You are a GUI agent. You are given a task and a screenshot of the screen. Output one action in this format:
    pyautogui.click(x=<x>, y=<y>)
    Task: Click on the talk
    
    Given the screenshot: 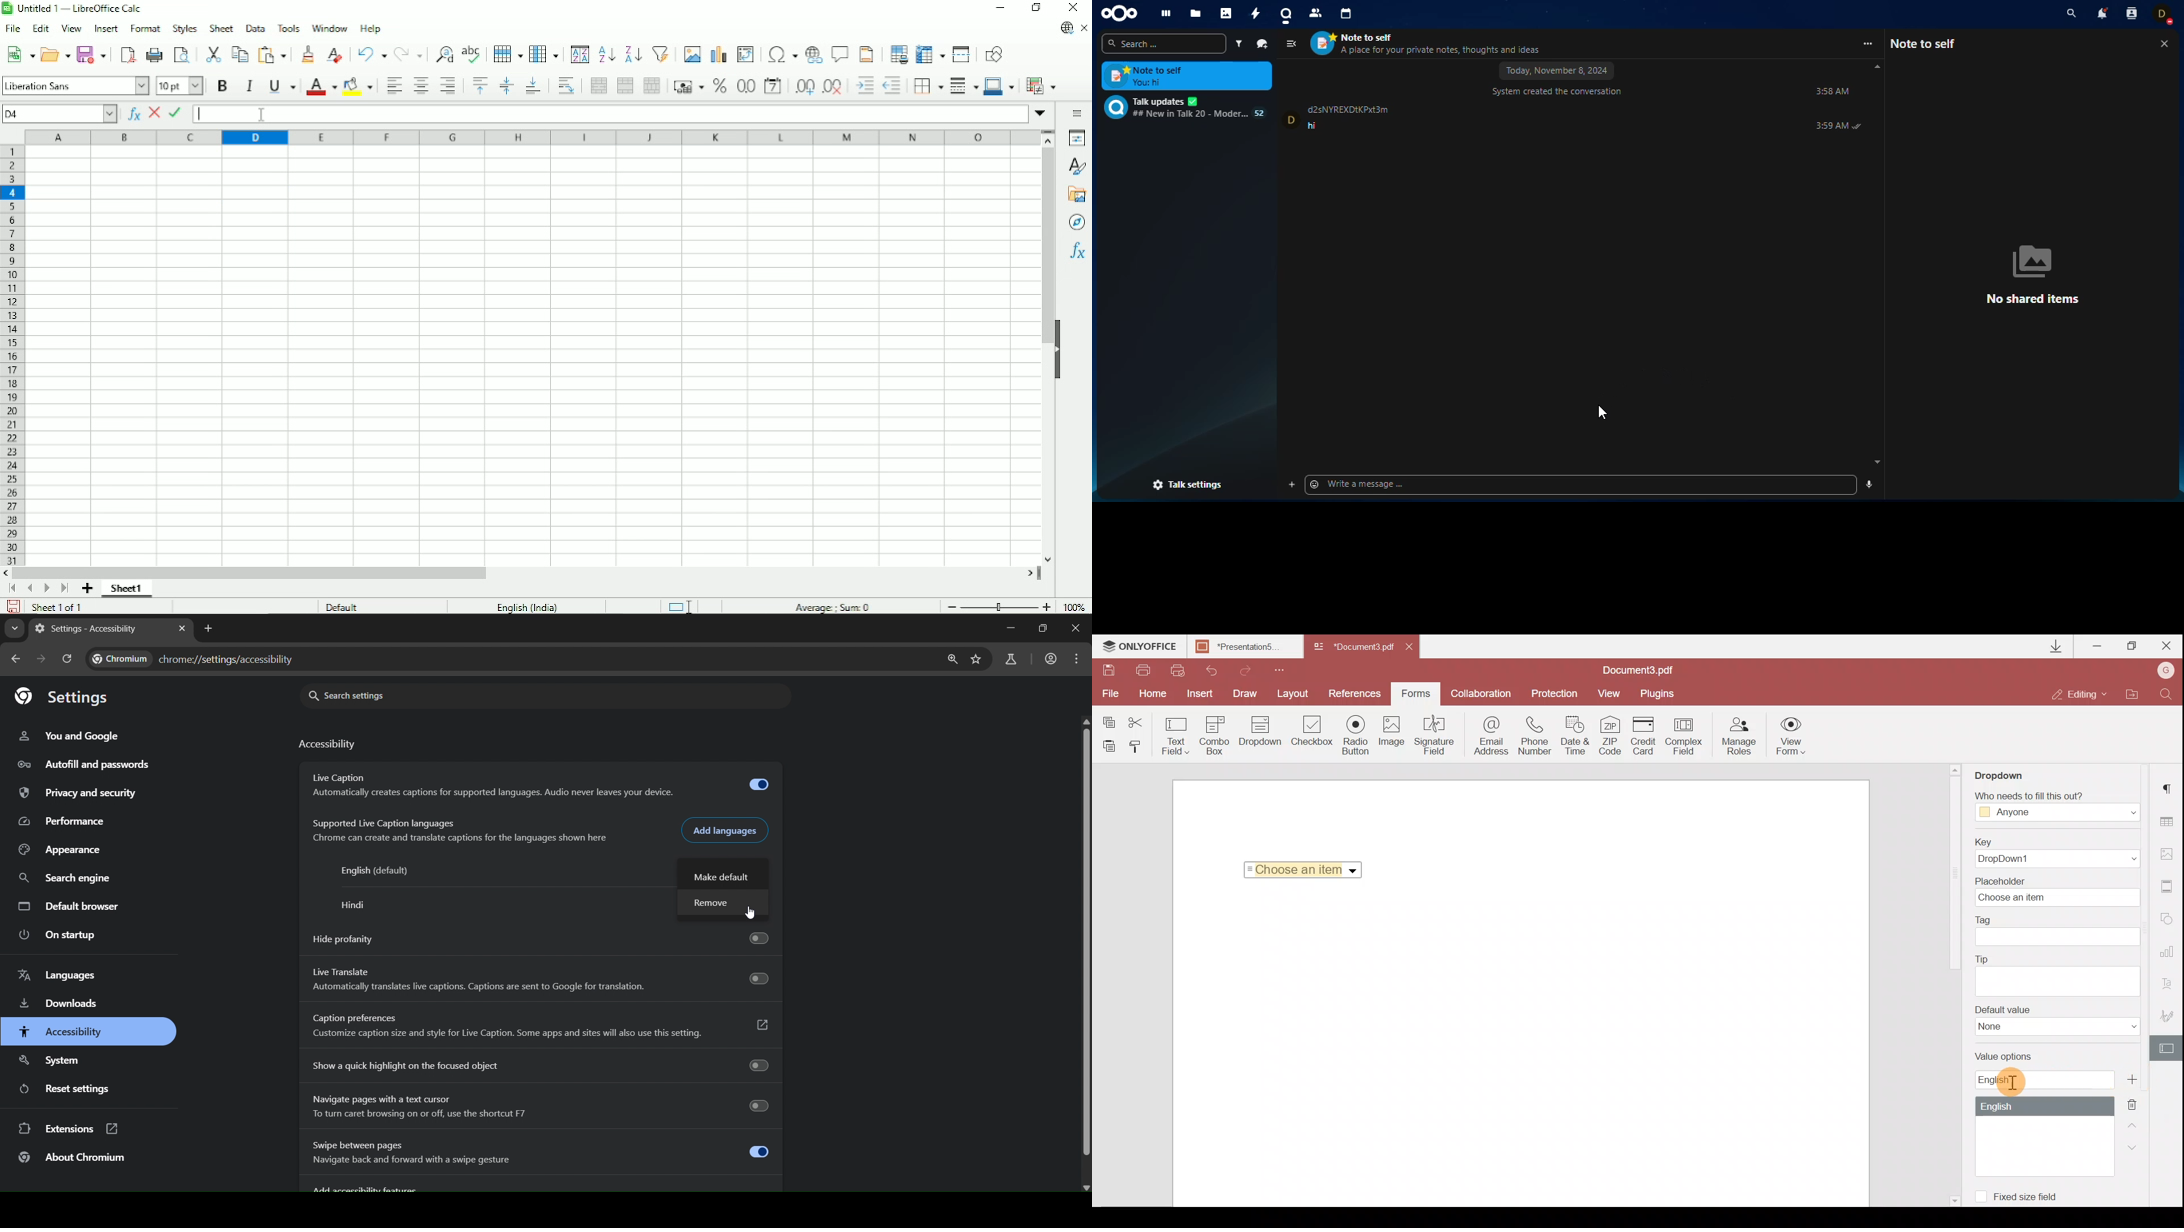 What is the action you would take?
    pyautogui.click(x=1285, y=15)
    